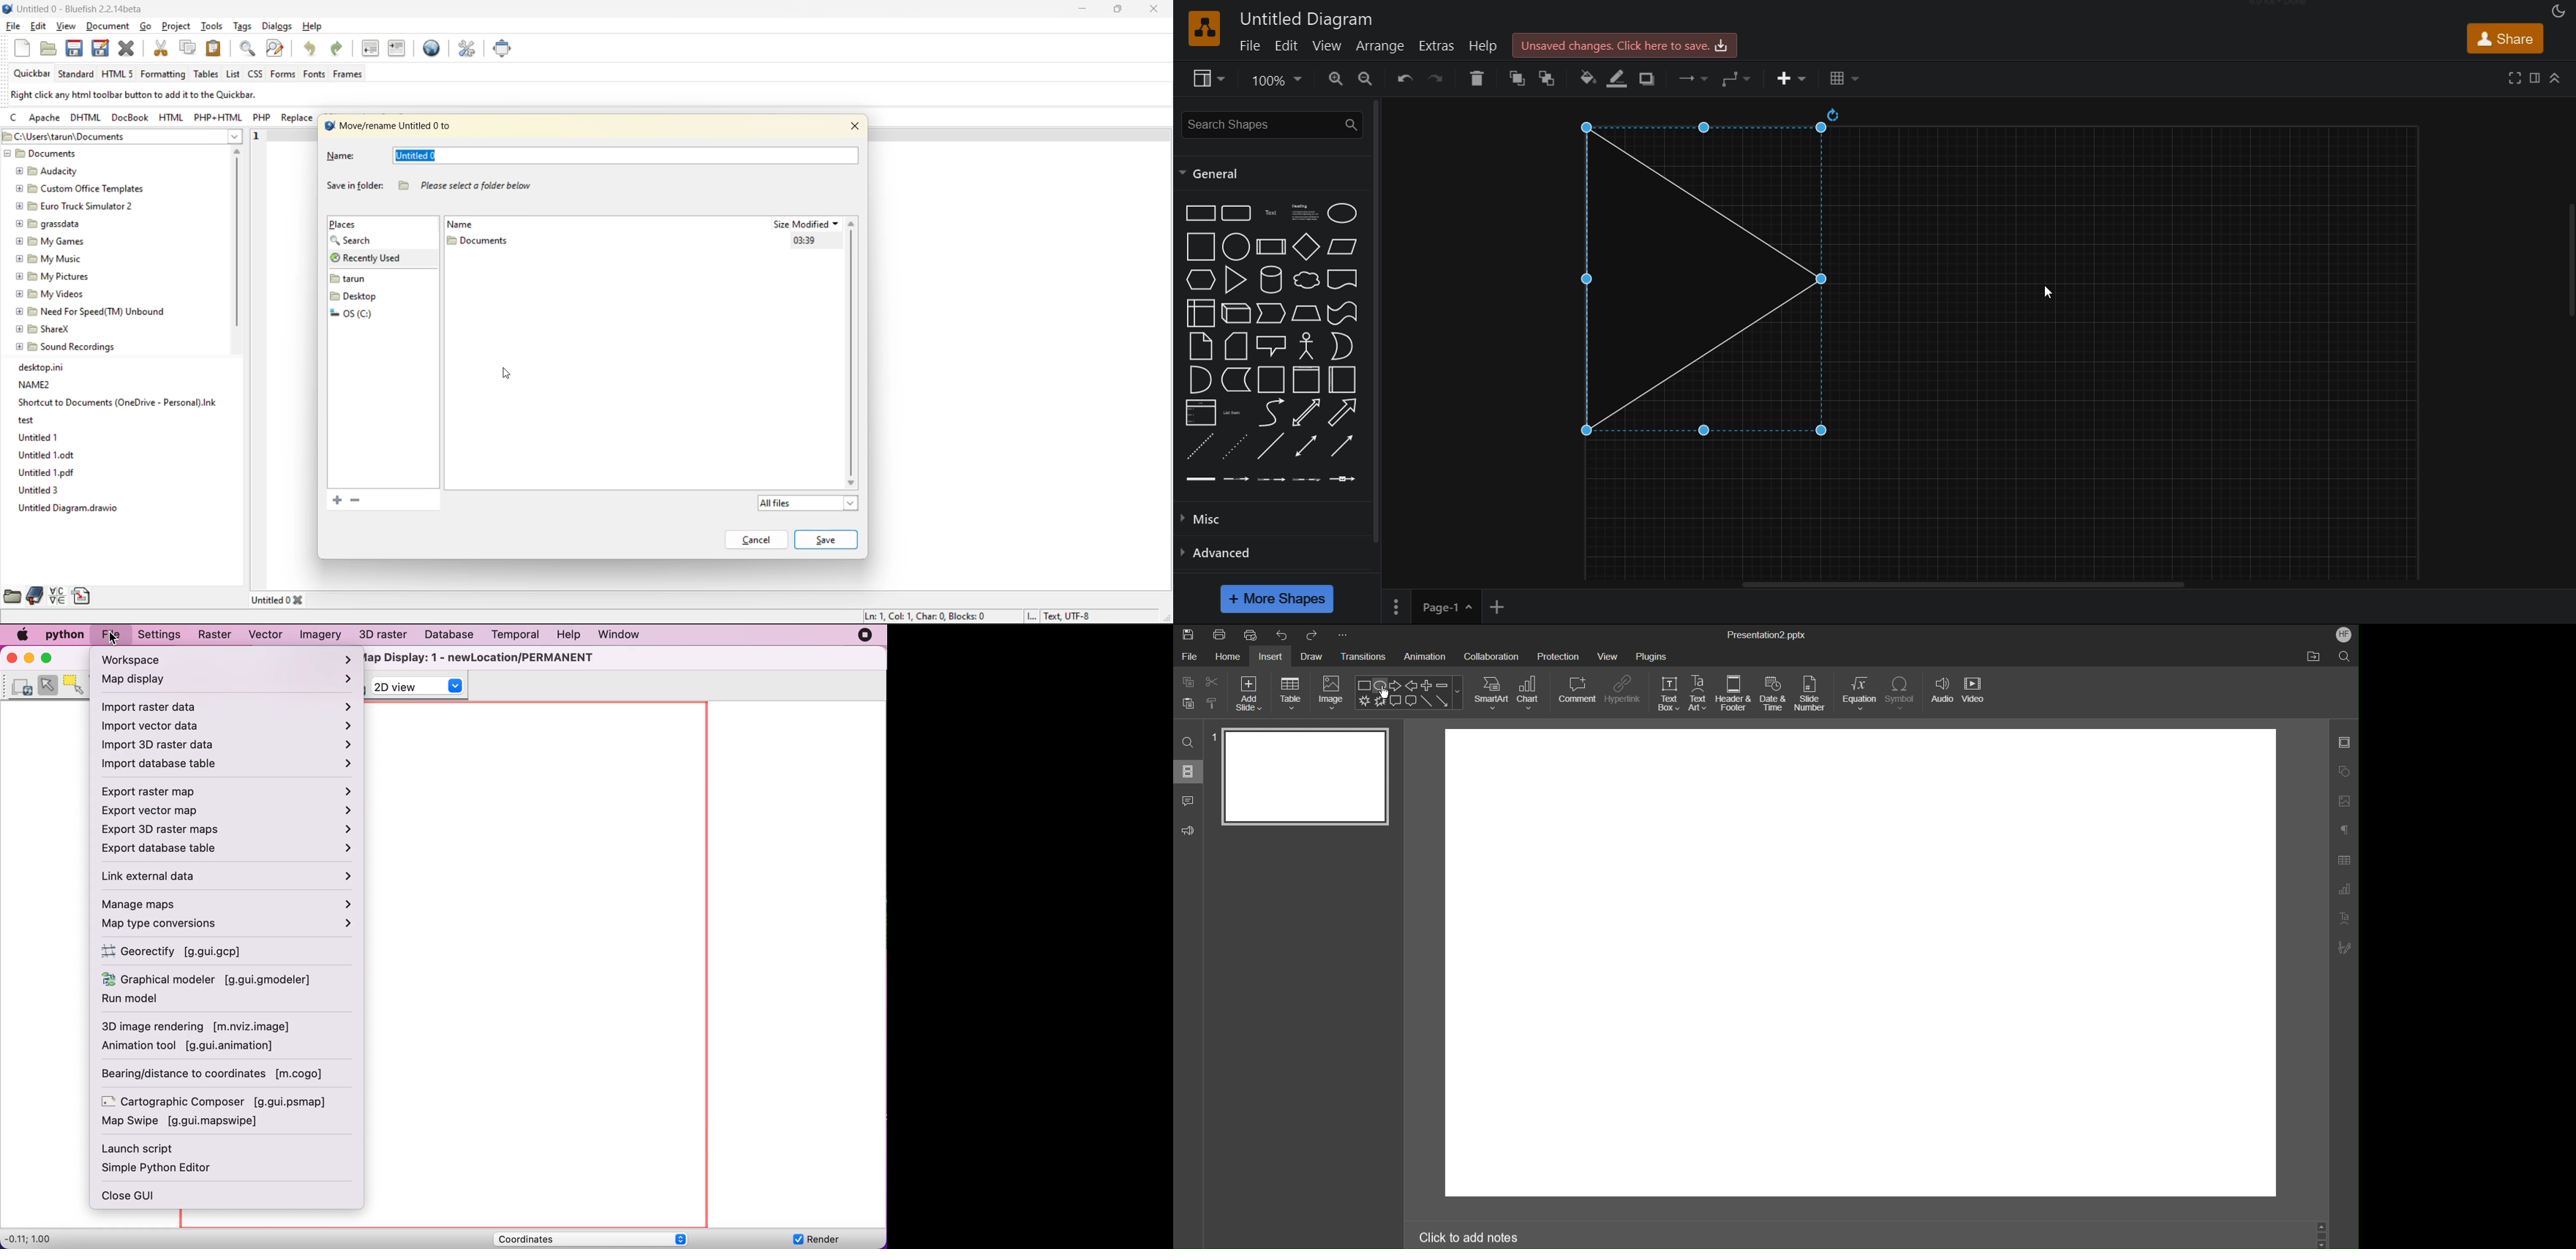 This screenshot has height=1260, width=2576. I want to click on format, so click(2532, 77).